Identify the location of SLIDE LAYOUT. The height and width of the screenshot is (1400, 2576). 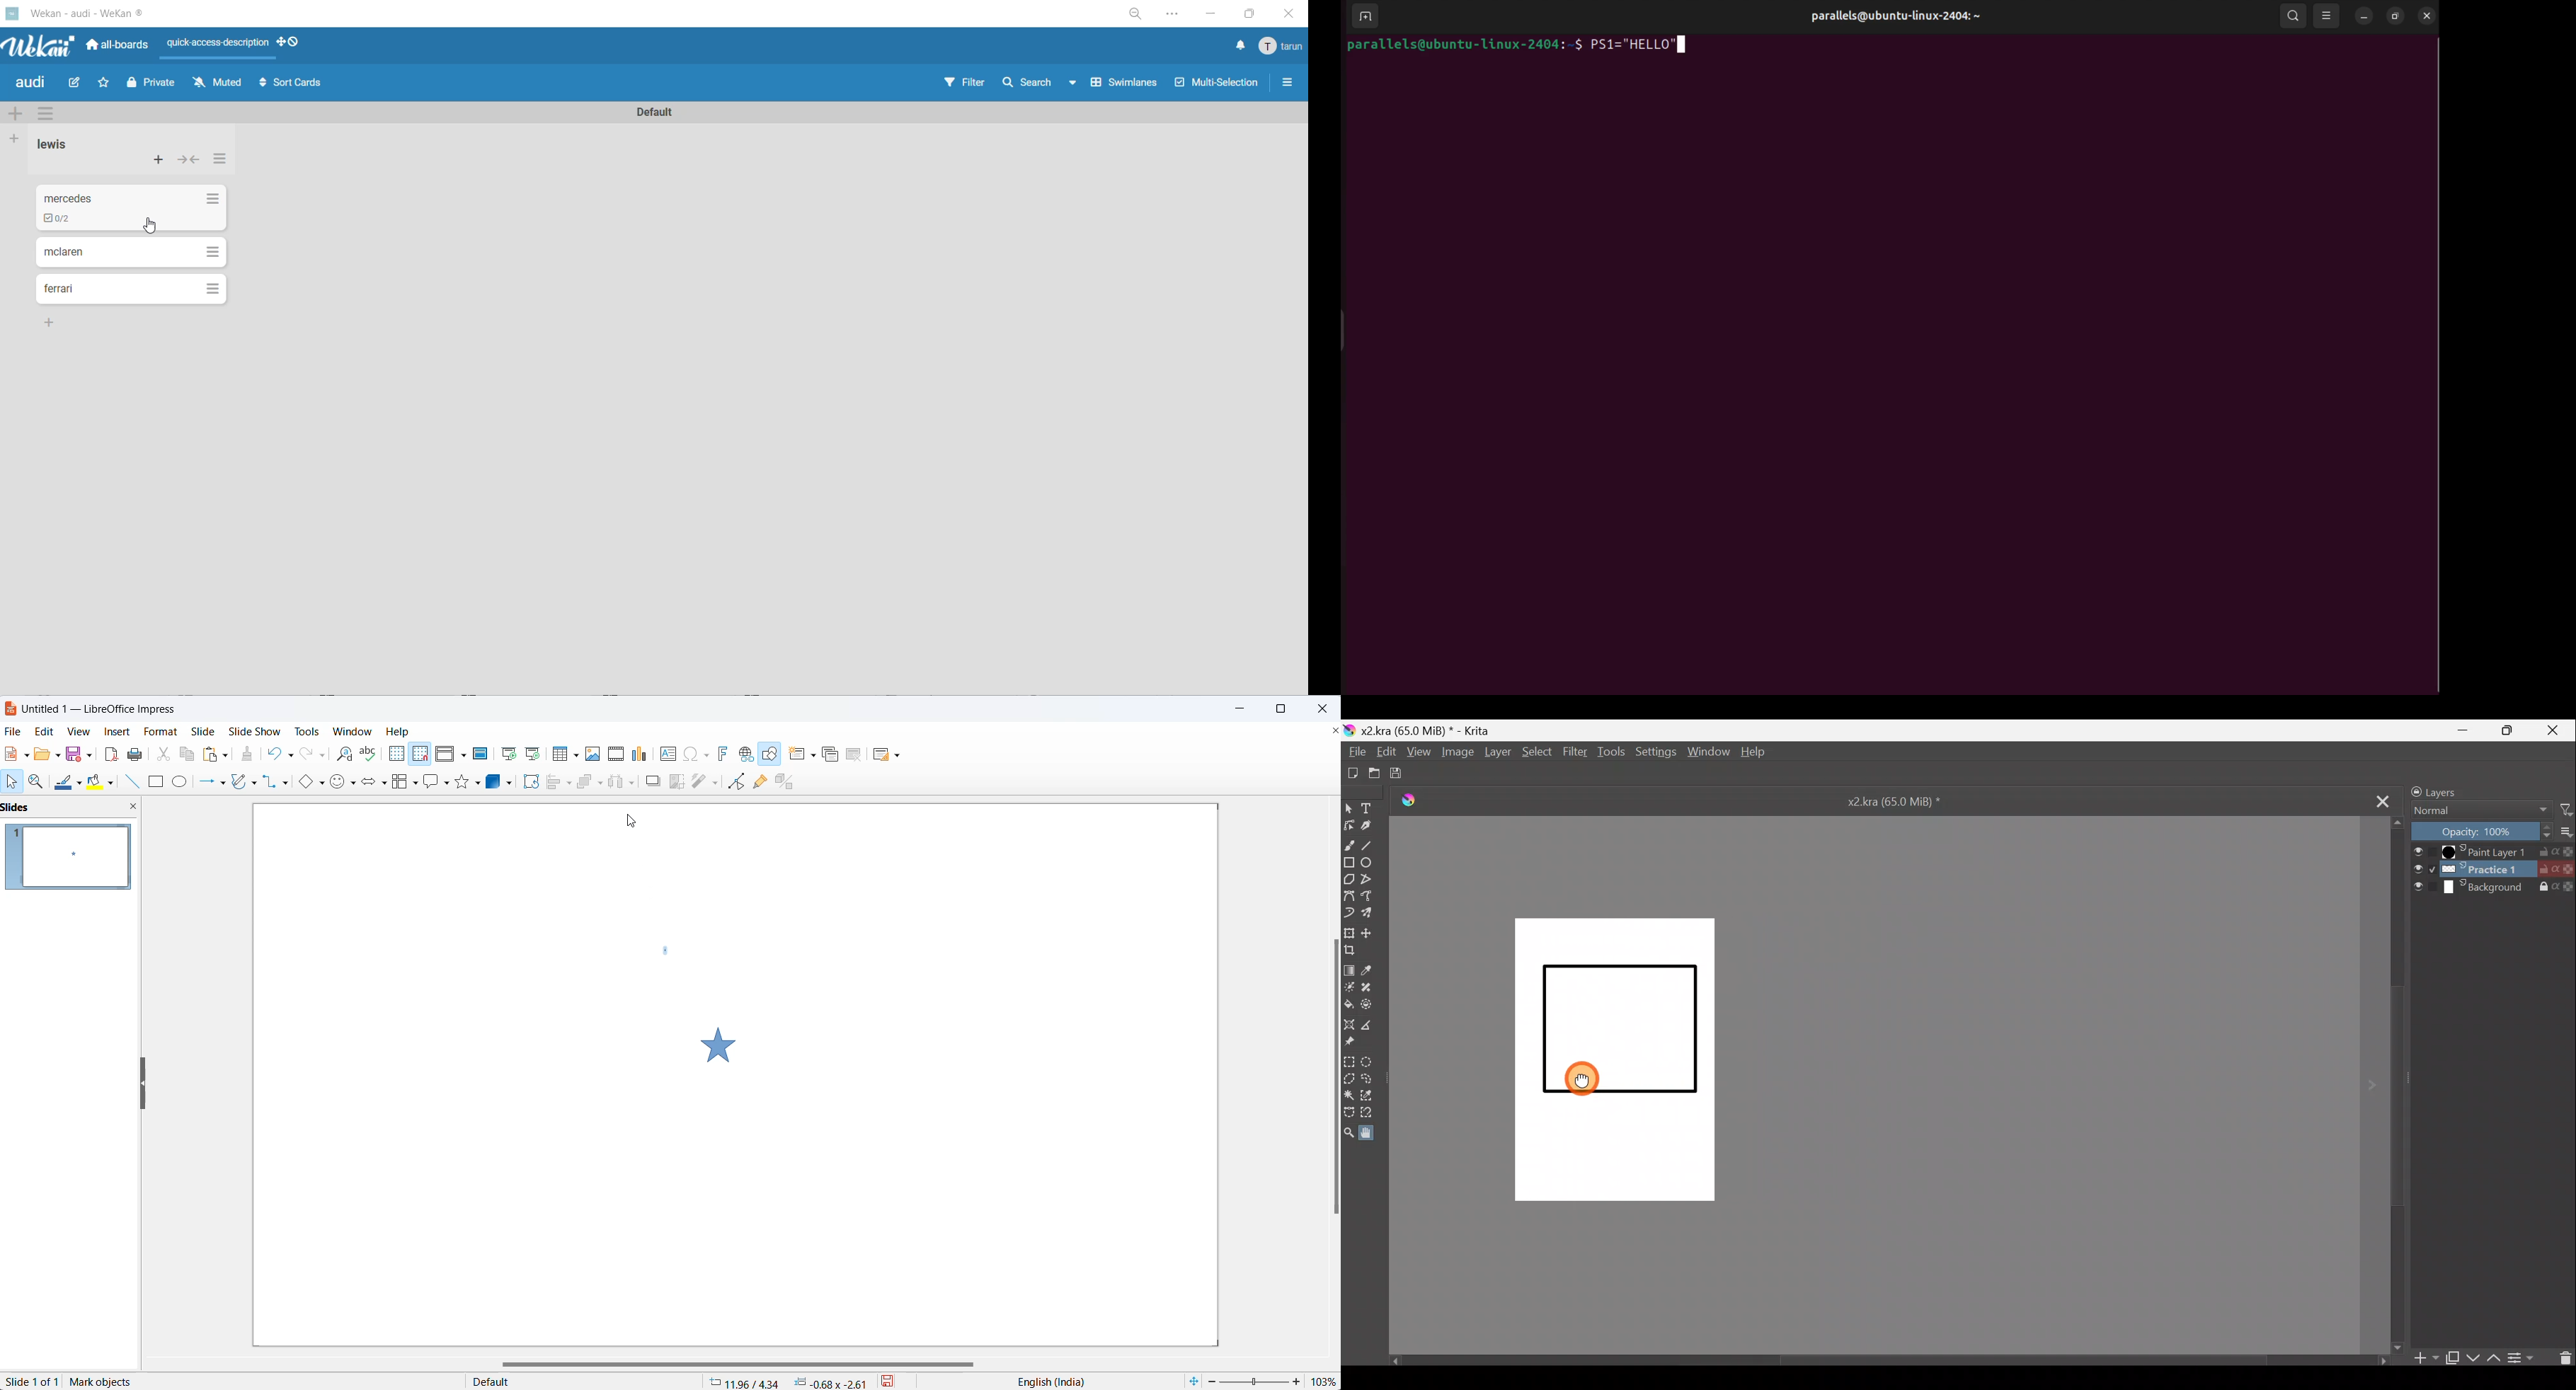
(887, 754).